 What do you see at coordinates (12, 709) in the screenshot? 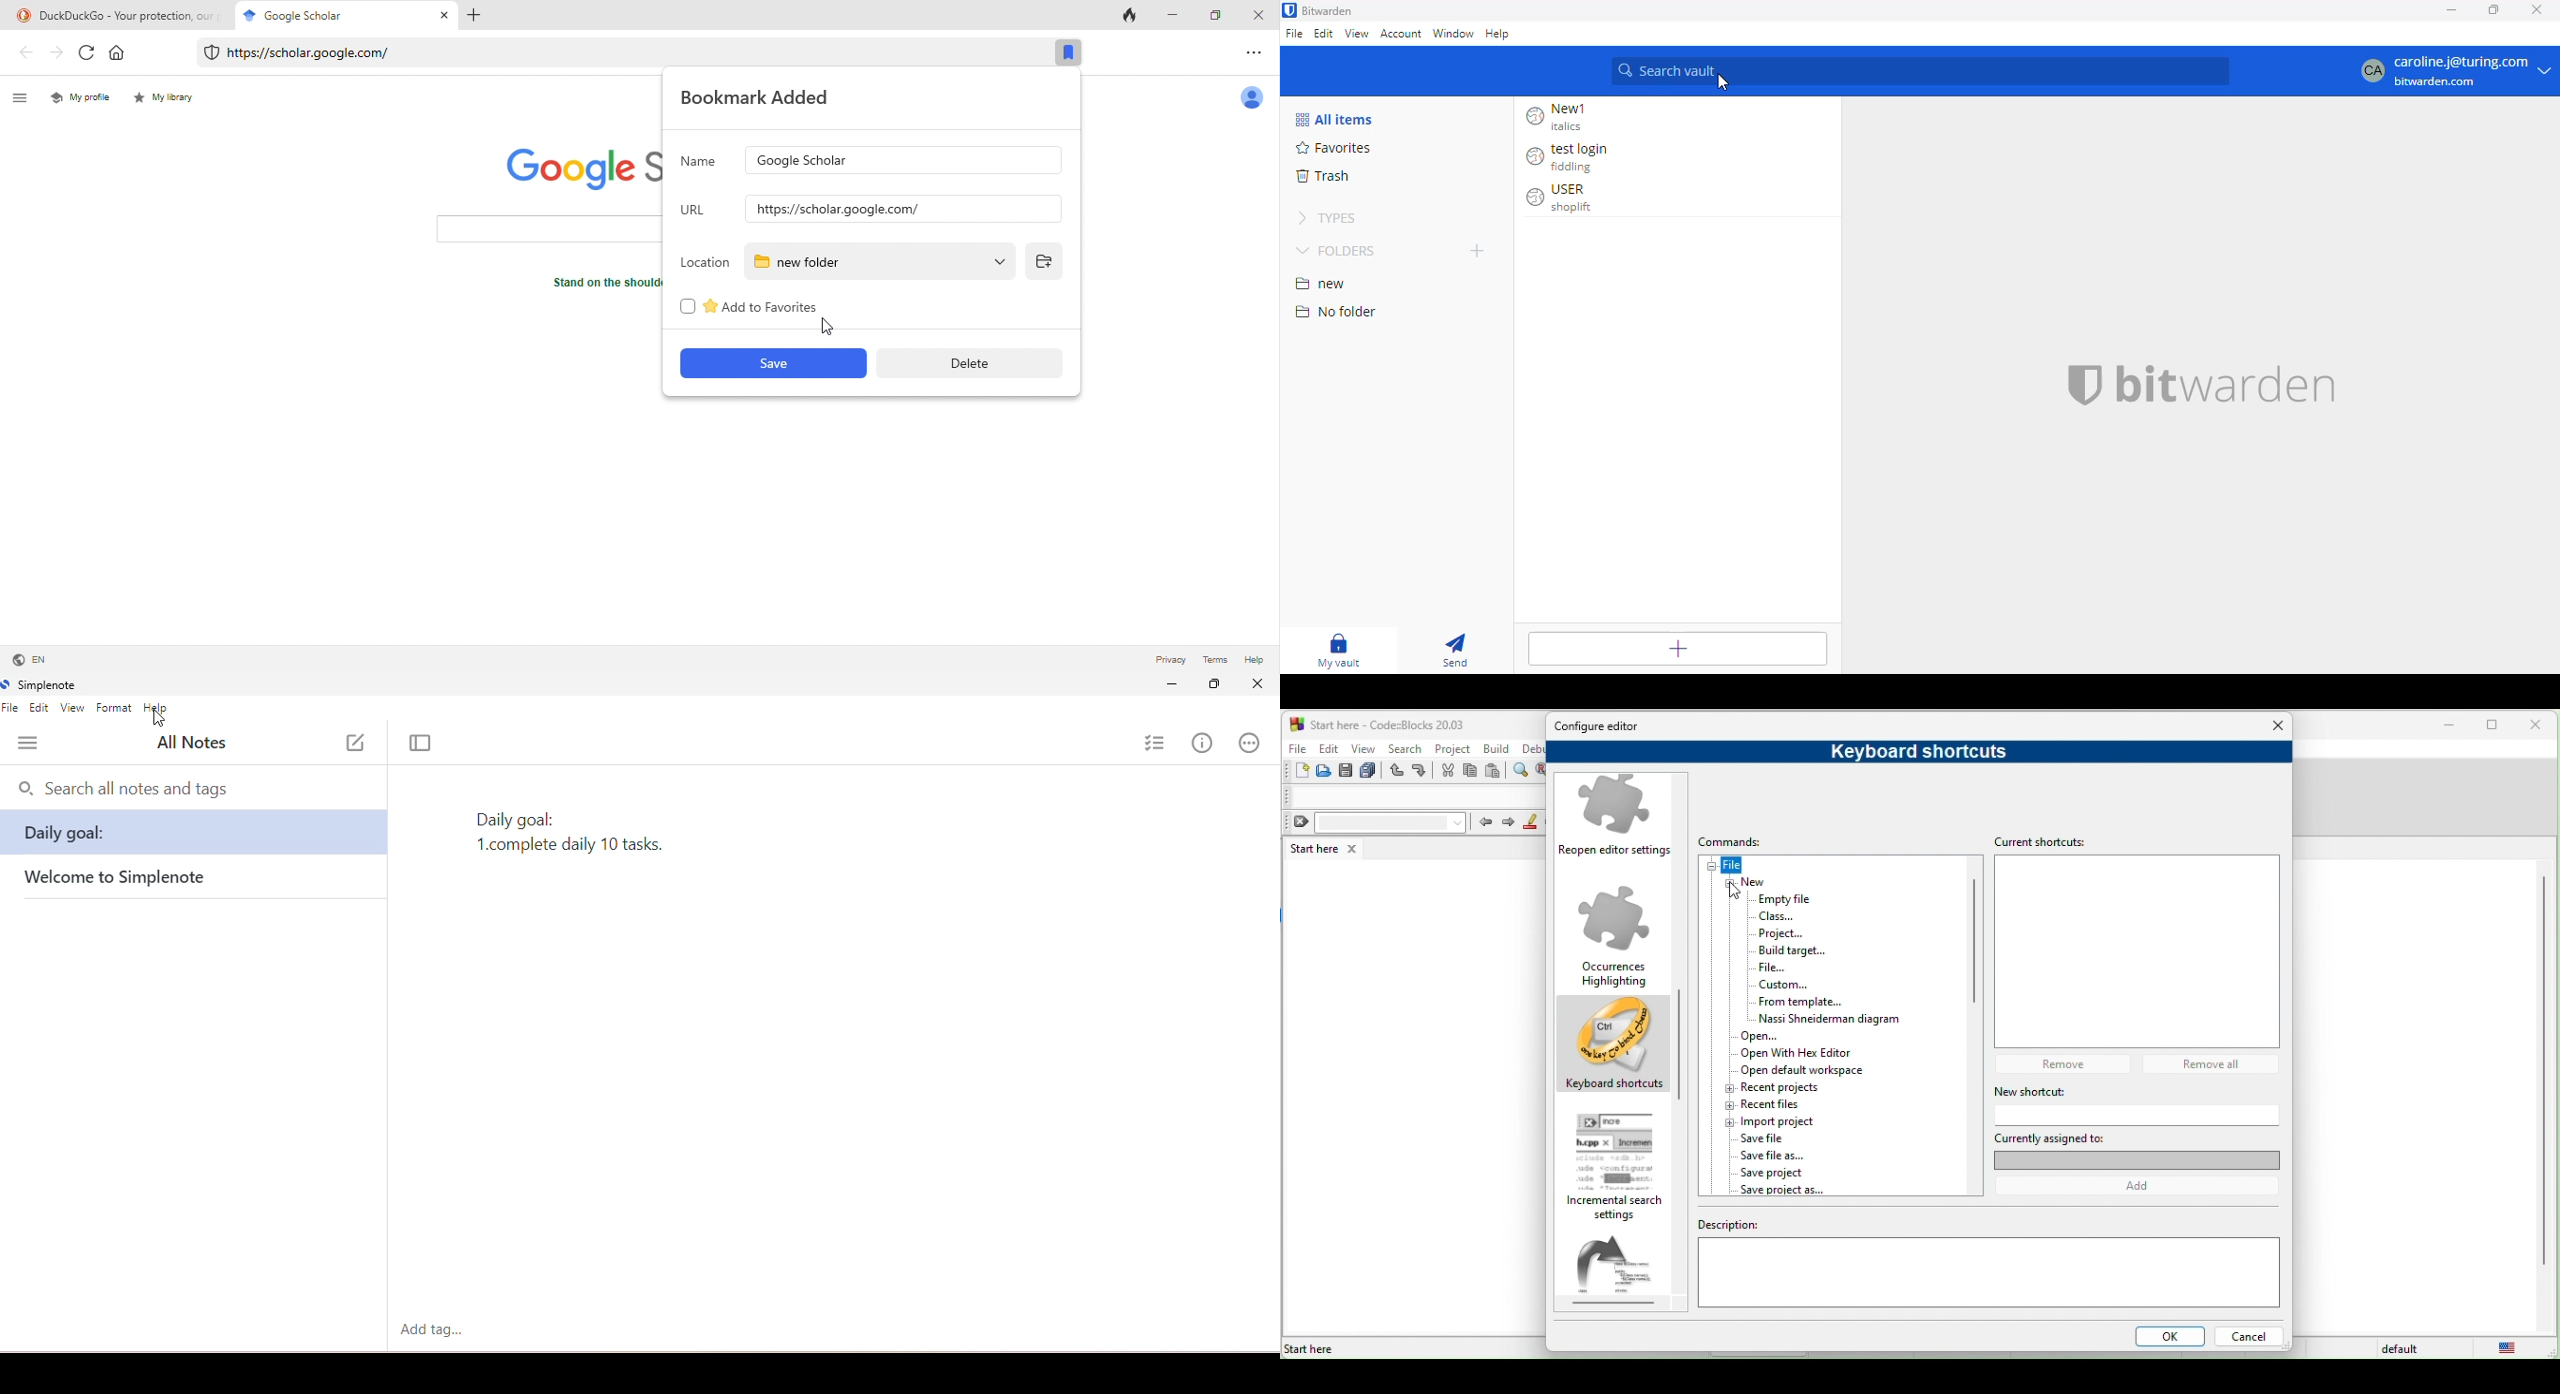
I see `file` at bounding box center [12, 709].